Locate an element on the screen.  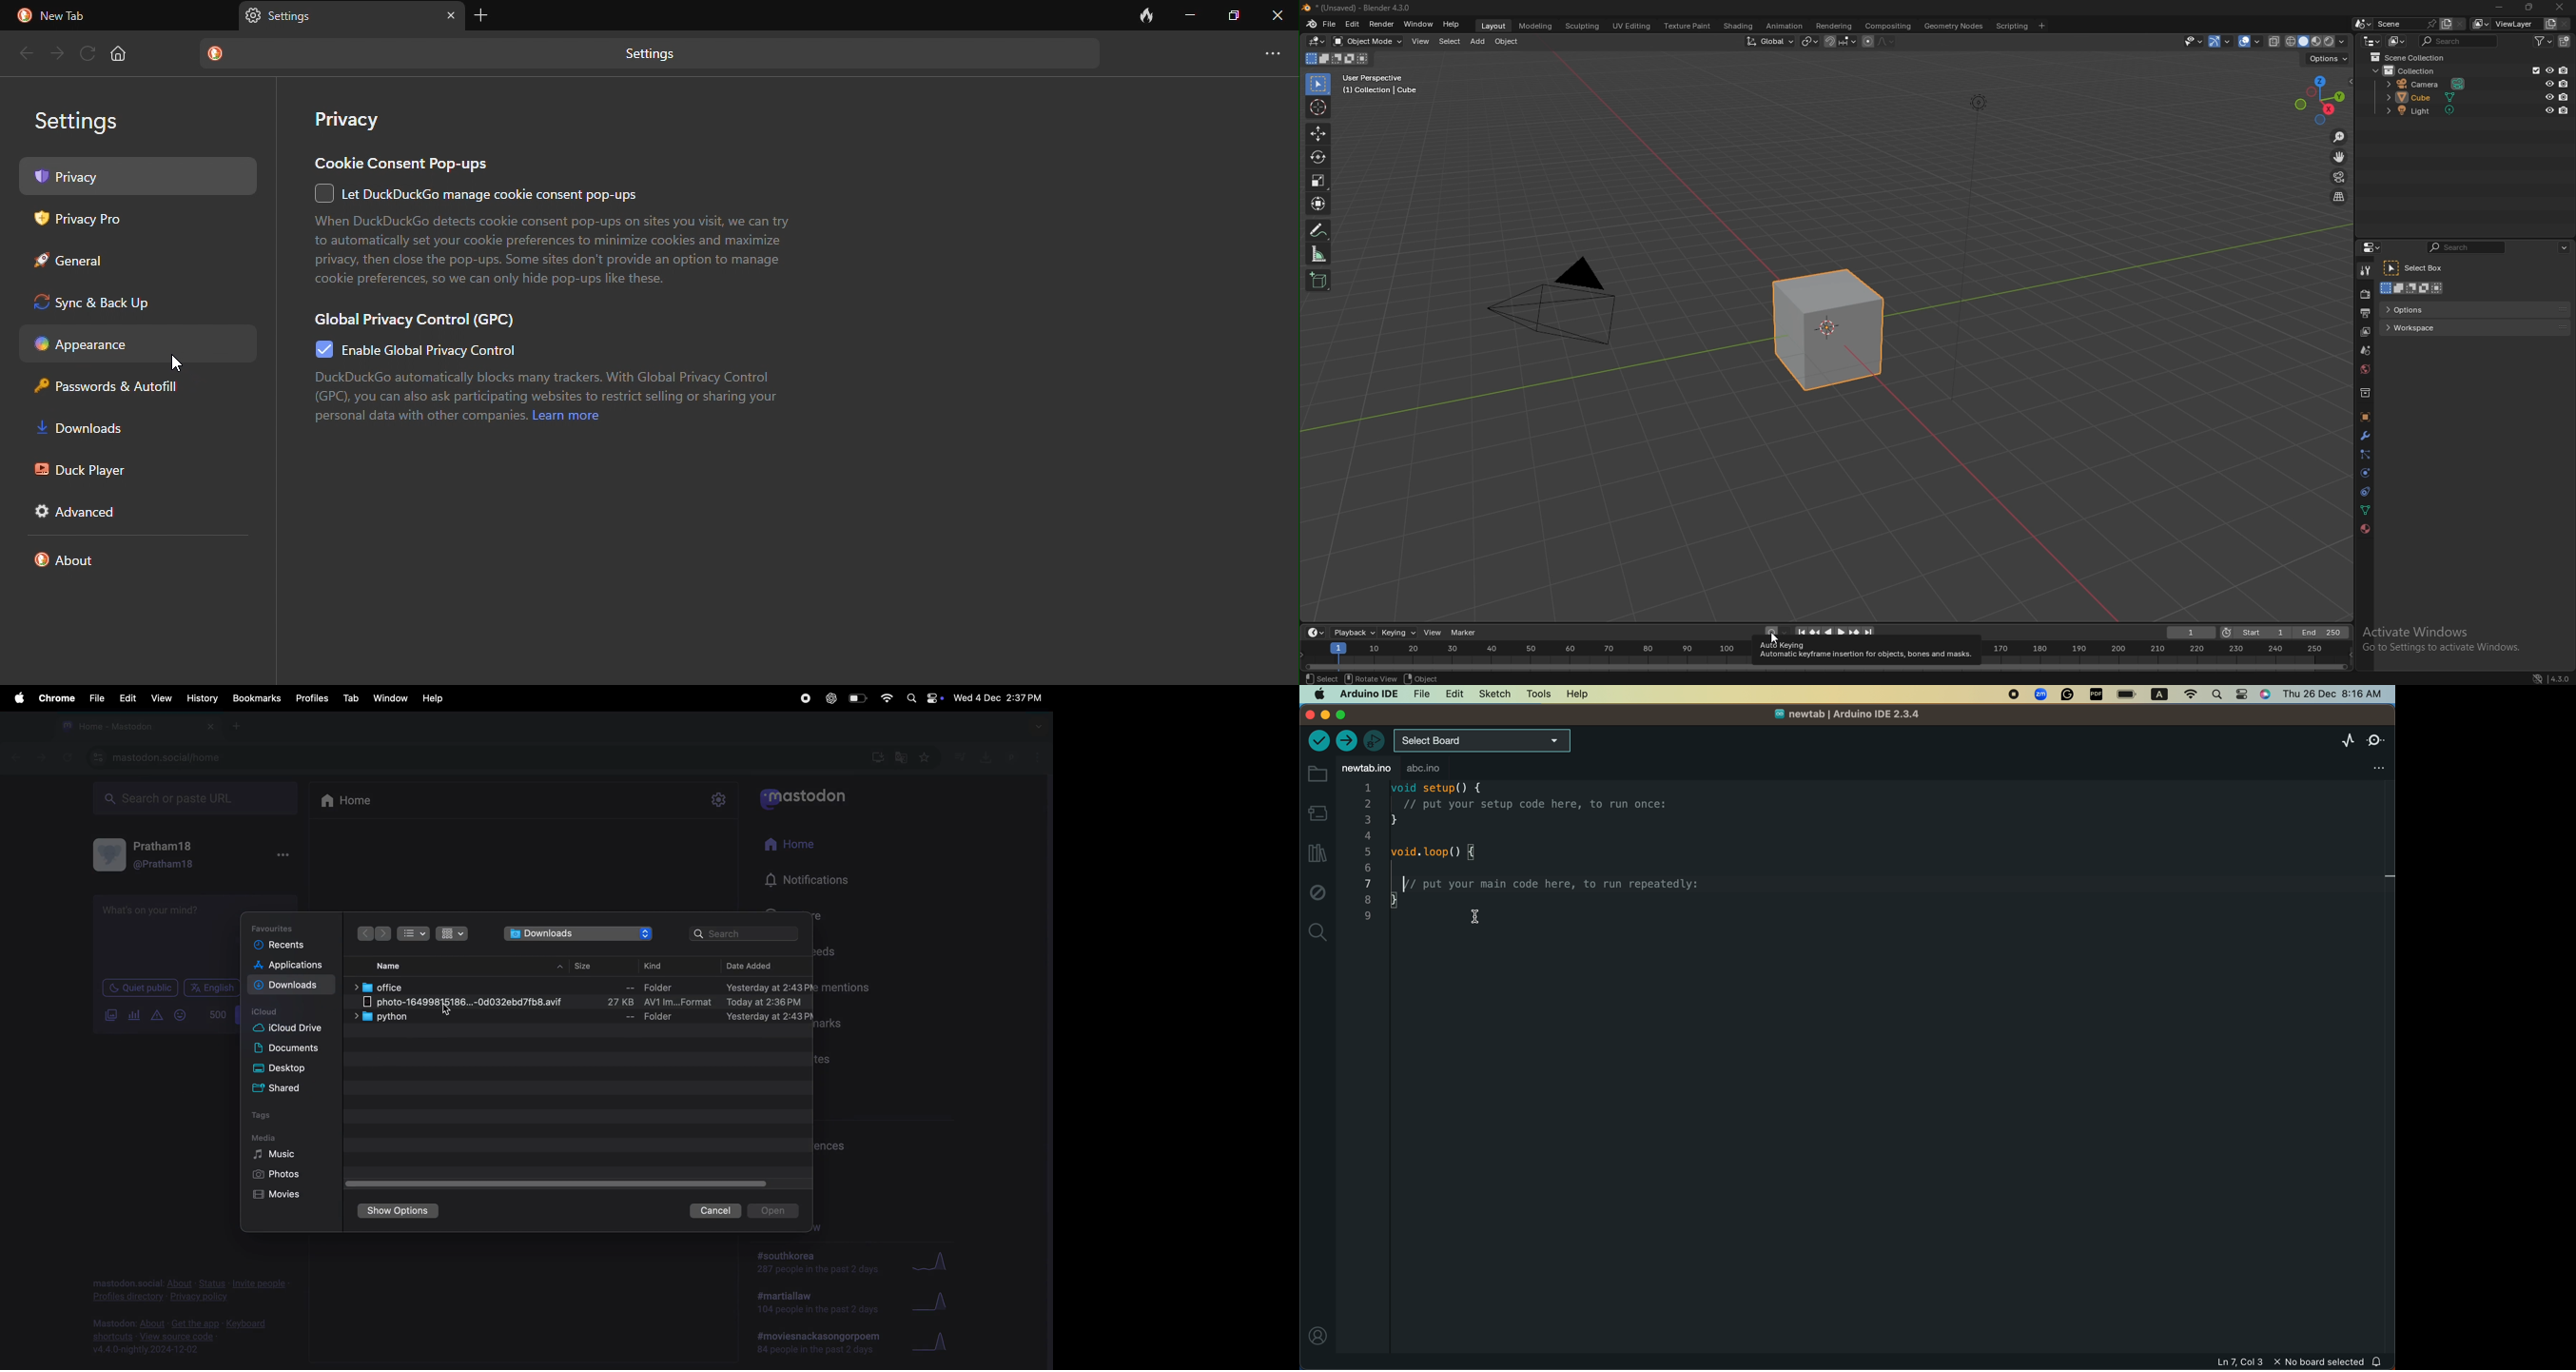
User Perspective (1) Collection | Cube is located at coordinates (1381, 84).